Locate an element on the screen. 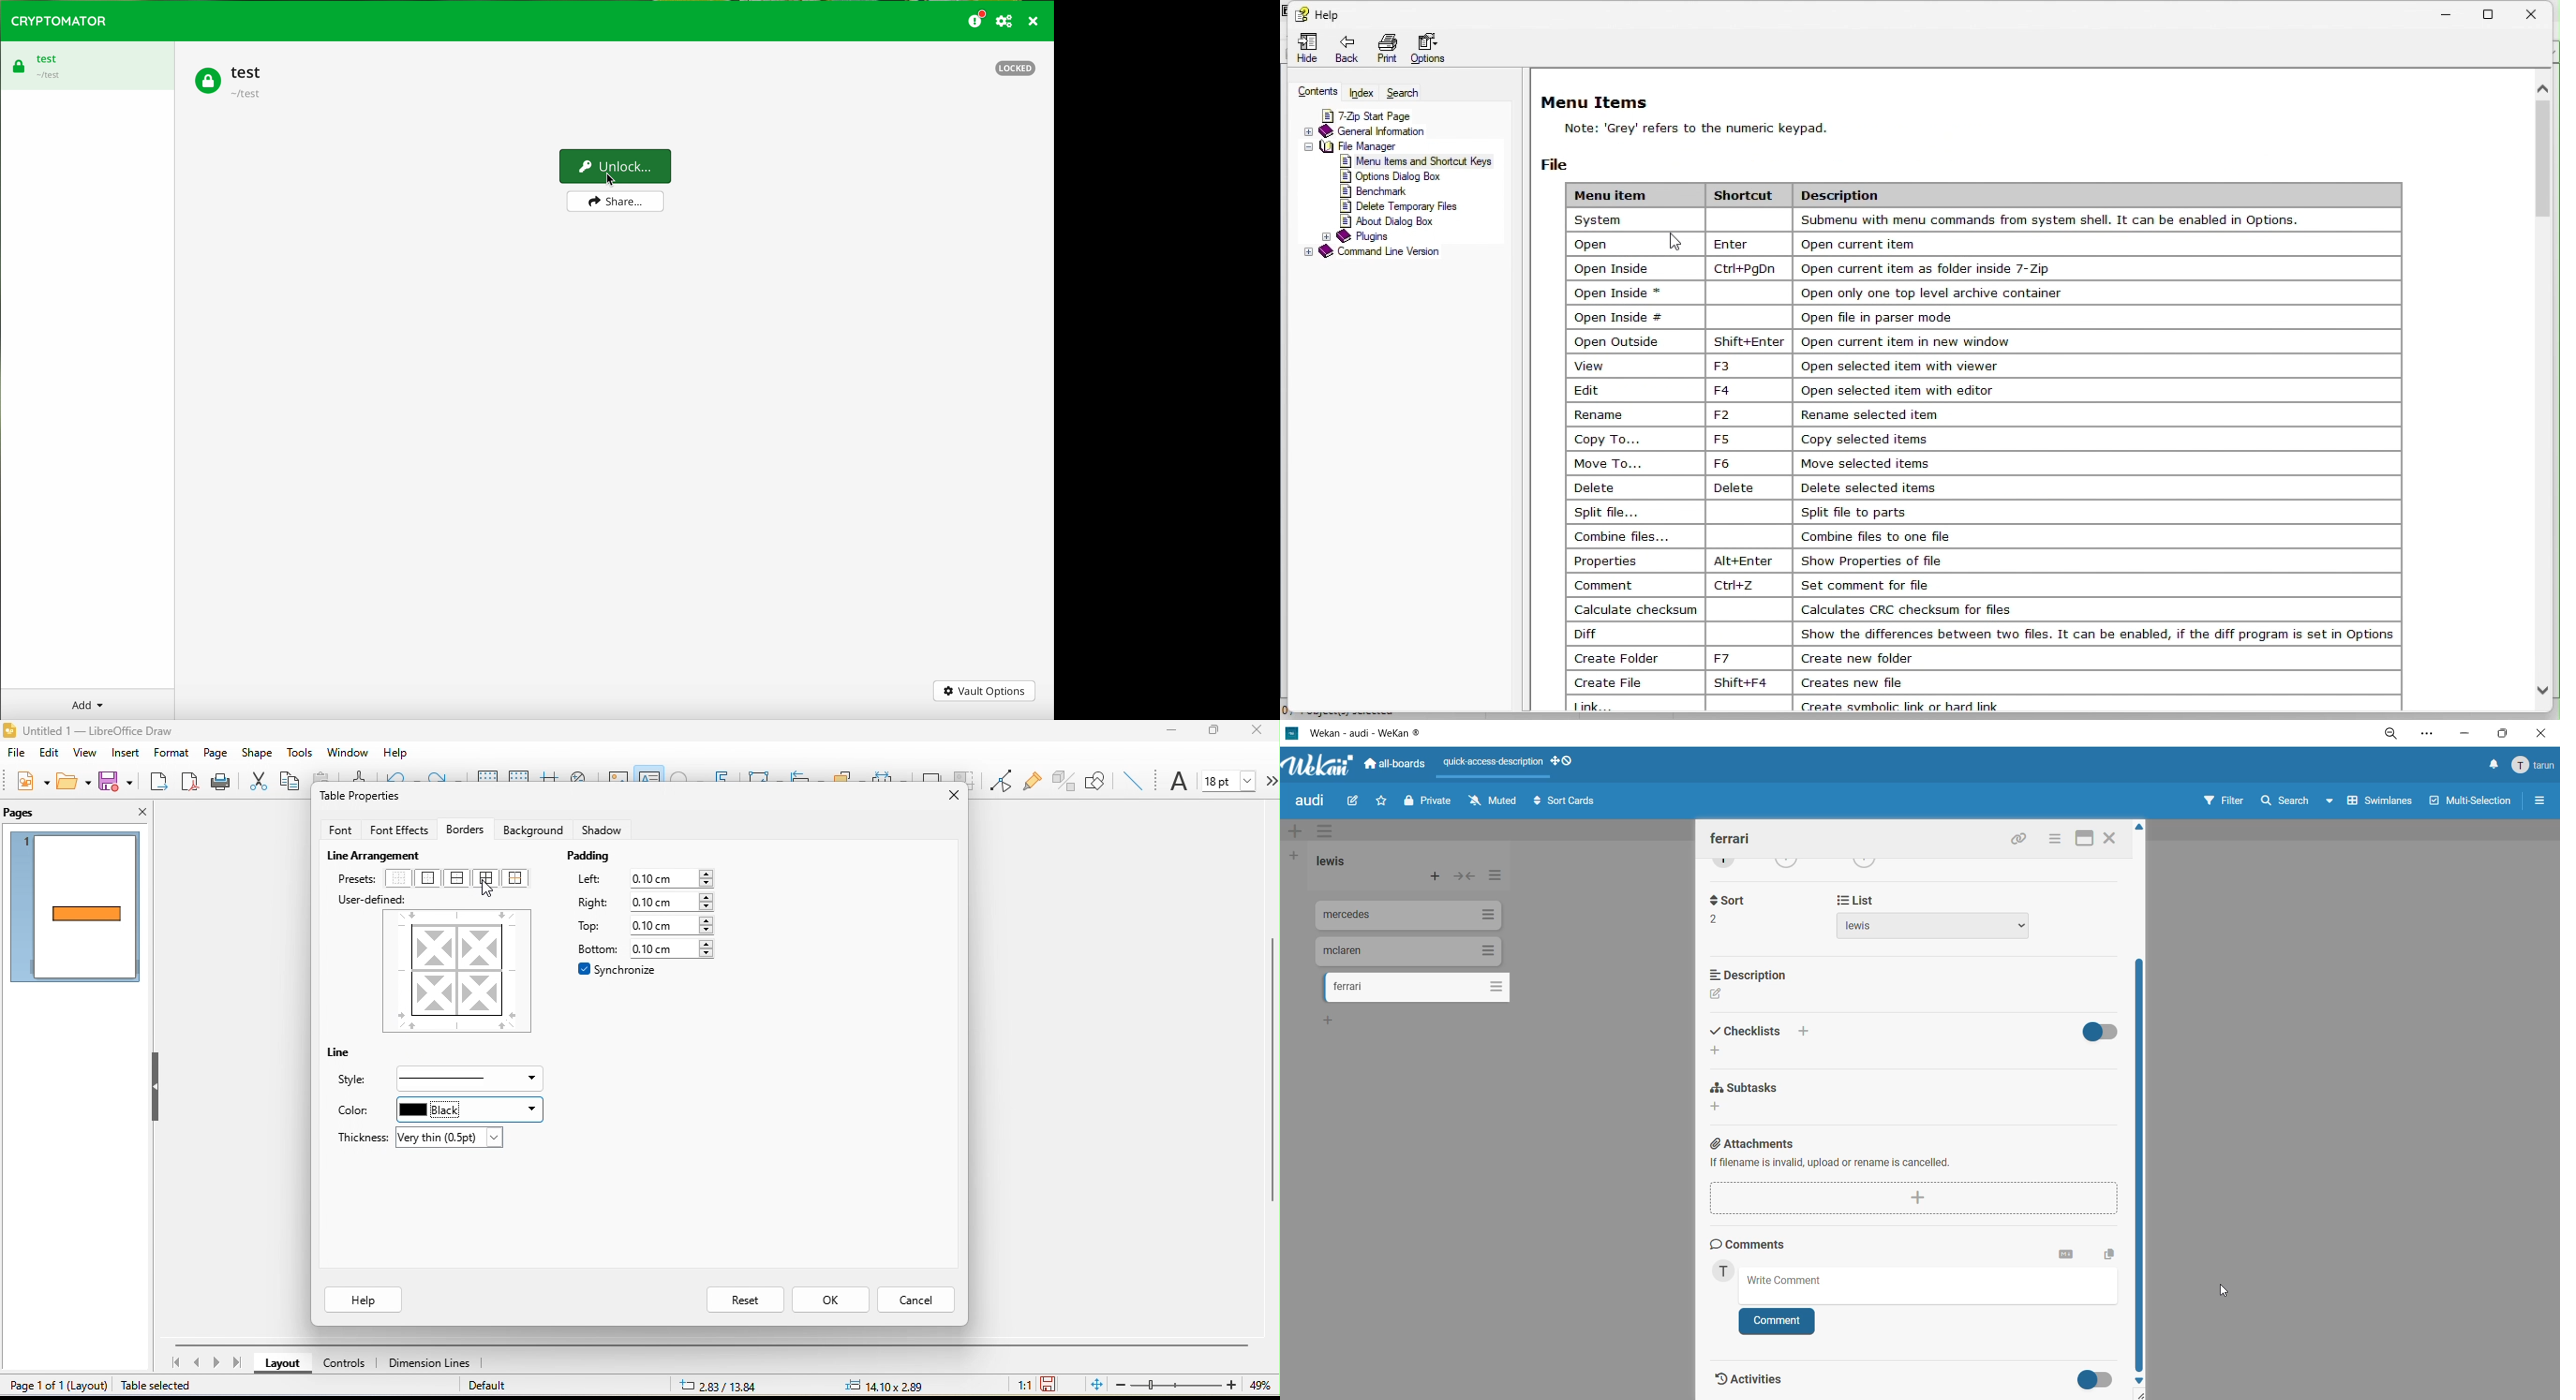  top is located at coordinates (591, 927).